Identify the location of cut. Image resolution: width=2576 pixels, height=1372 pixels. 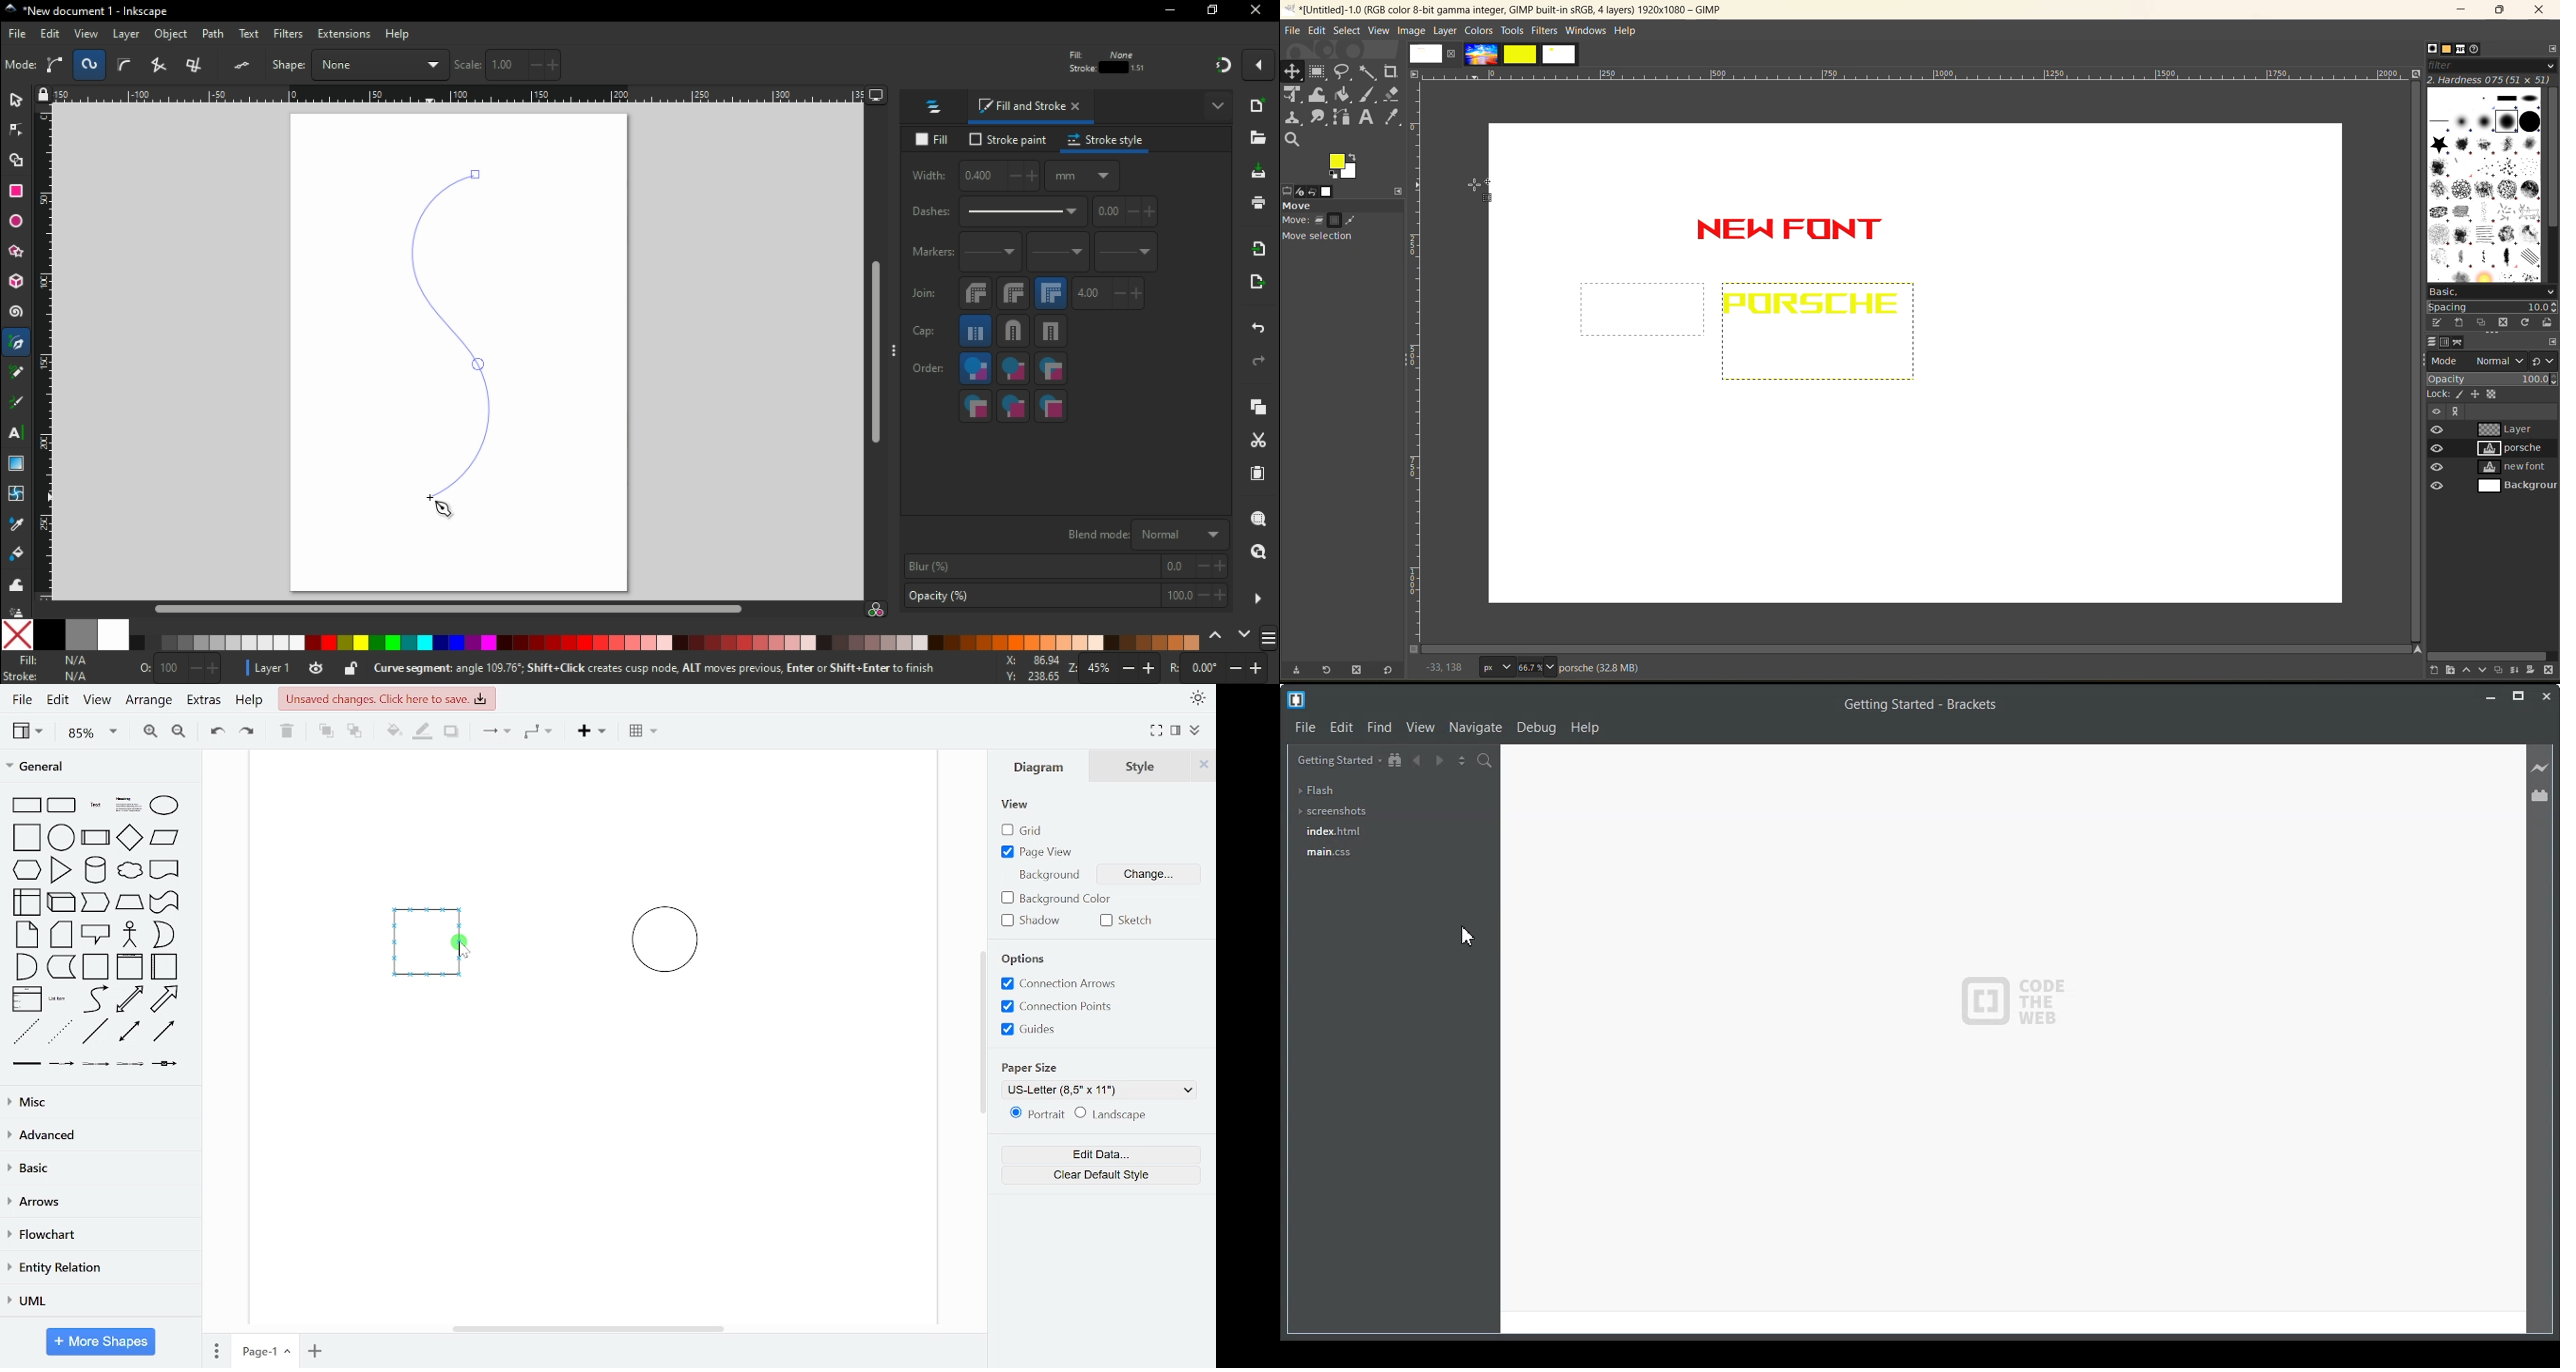
(1260, 442).